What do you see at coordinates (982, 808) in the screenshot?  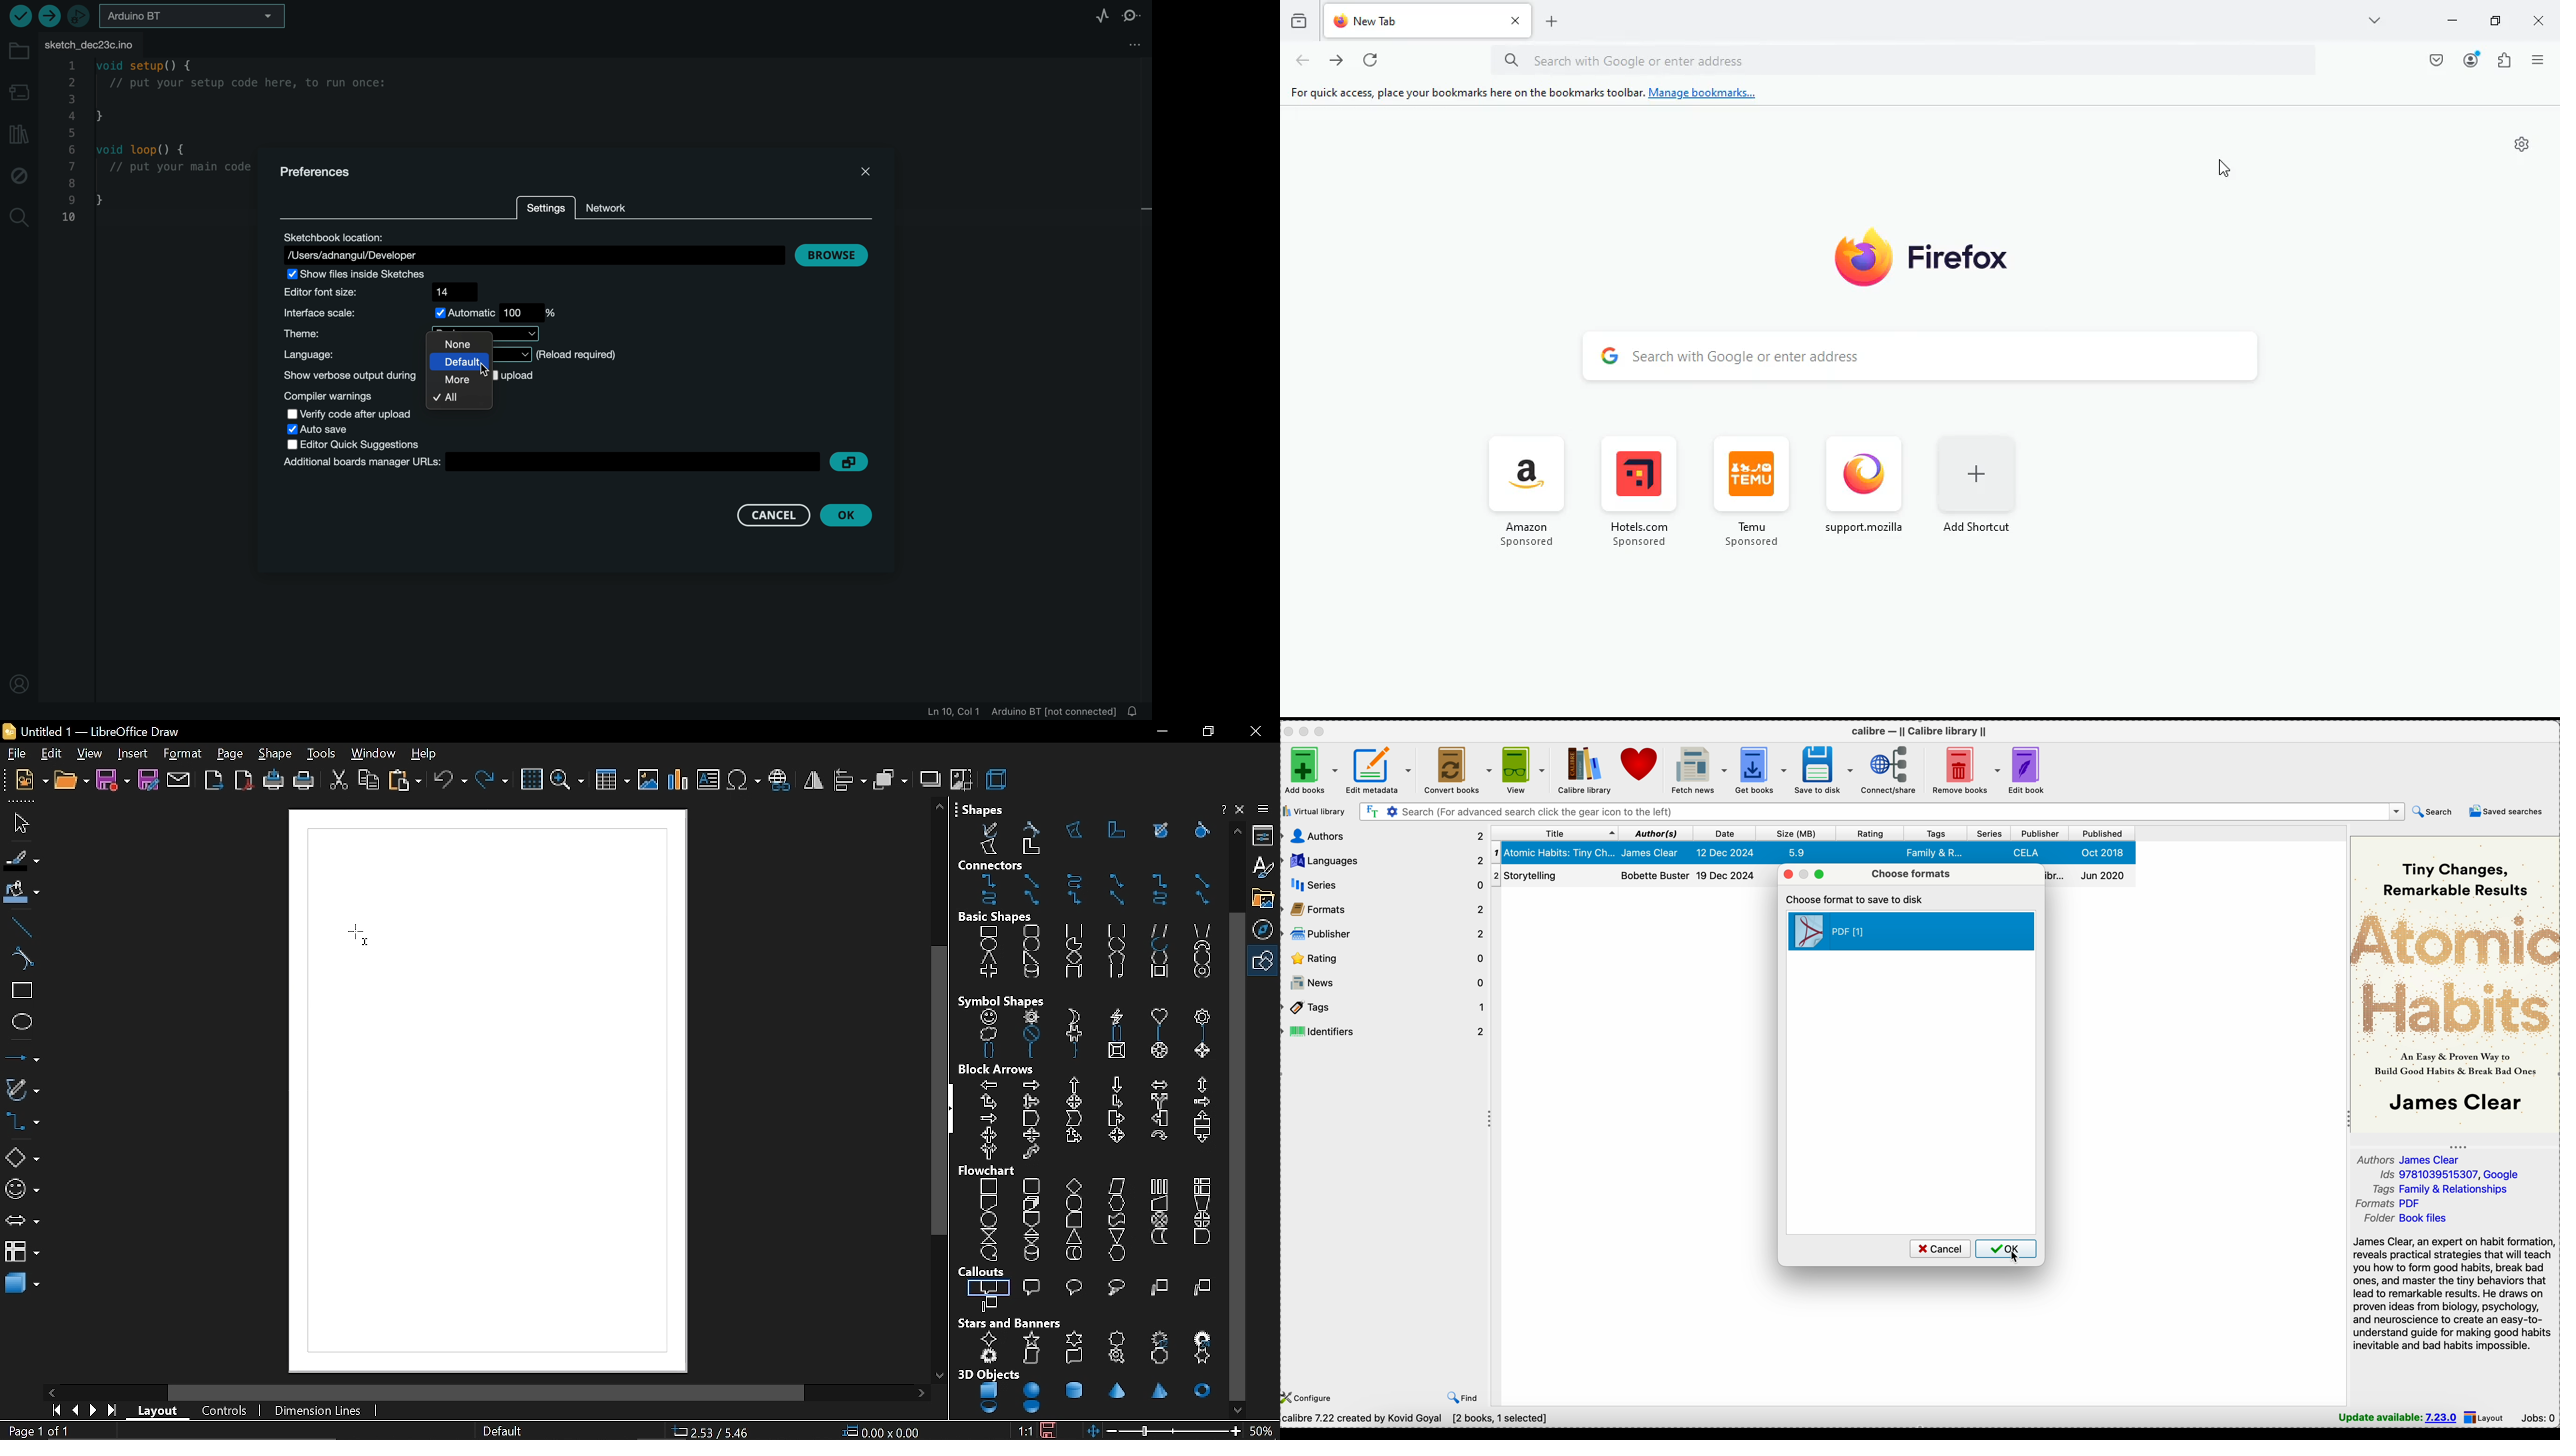 I see `shapes` at bounding box center [982, 808].